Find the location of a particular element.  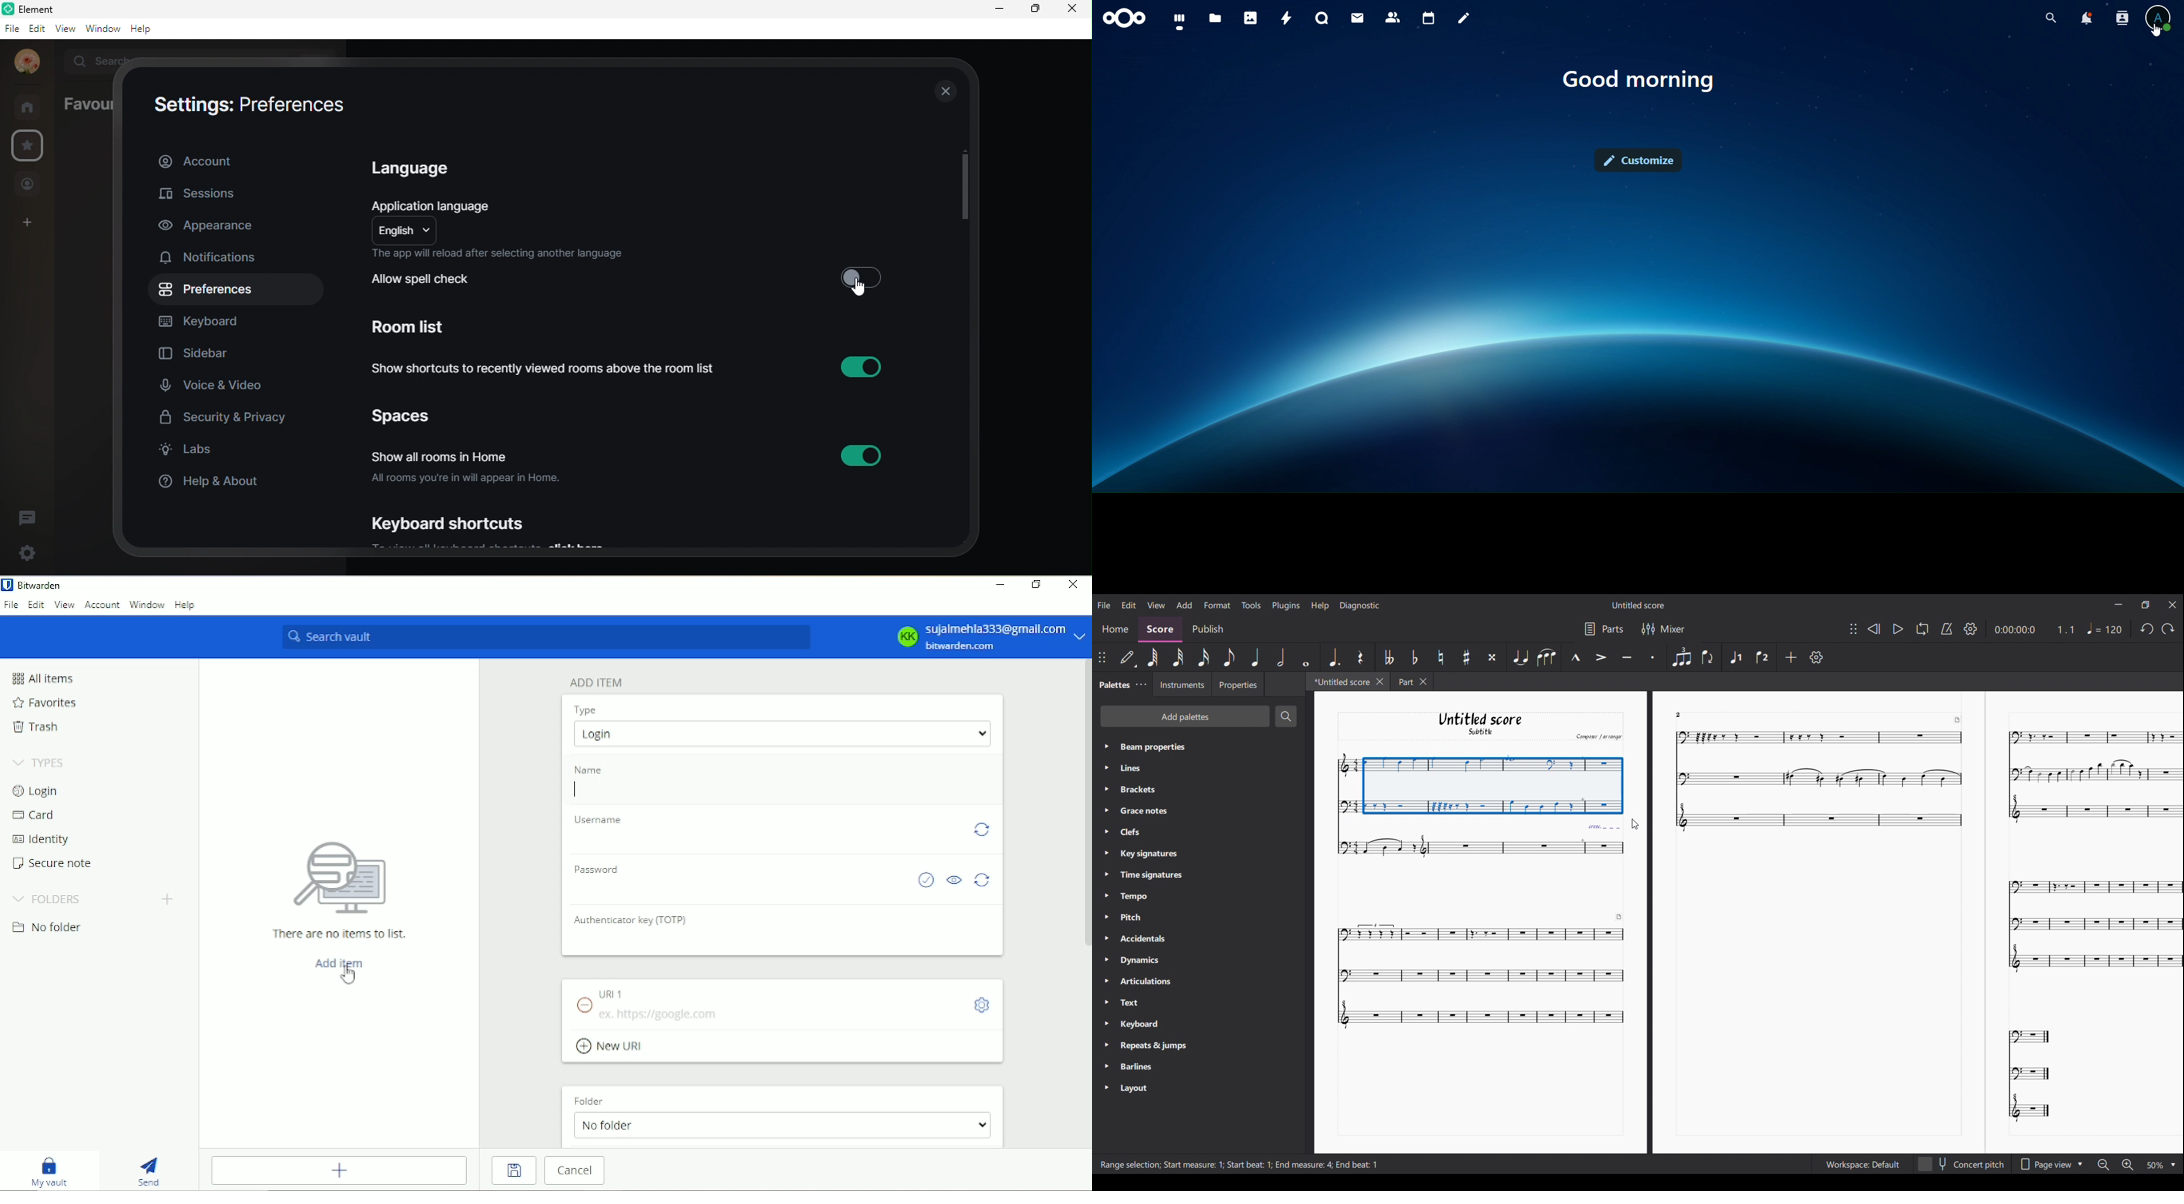

notifications is located at coordinates (2081, 17).